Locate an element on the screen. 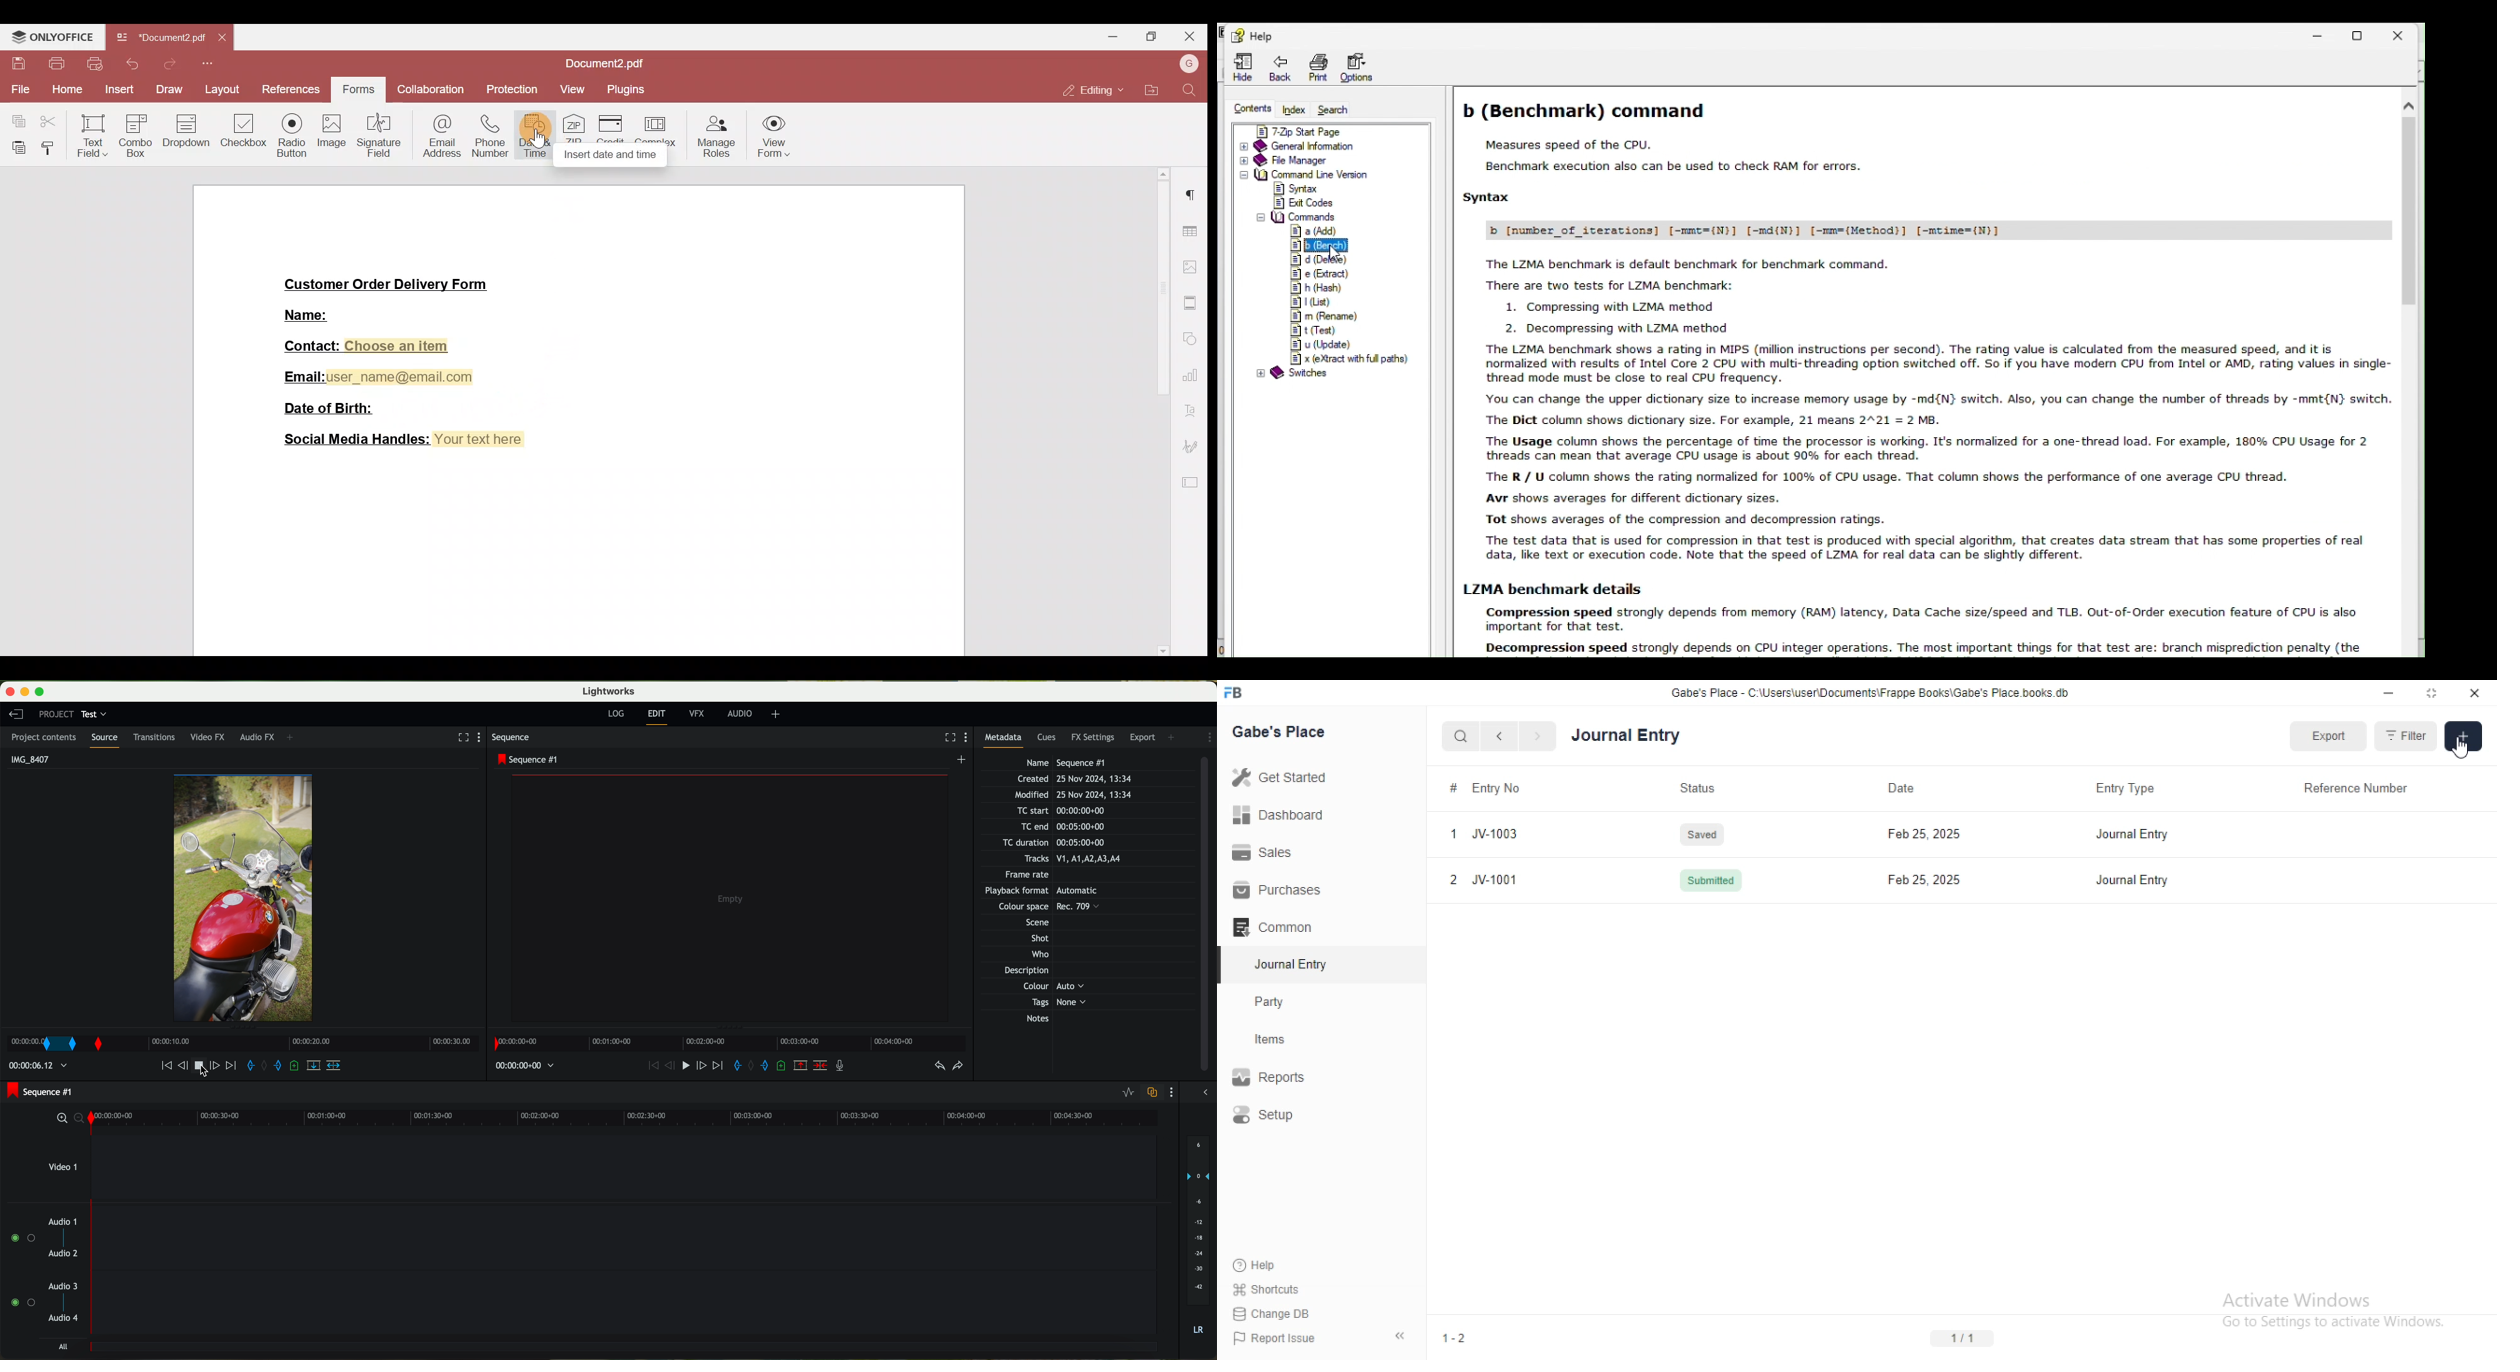 The image size is (2520, 1372). video is located at coordinates (238, 896).